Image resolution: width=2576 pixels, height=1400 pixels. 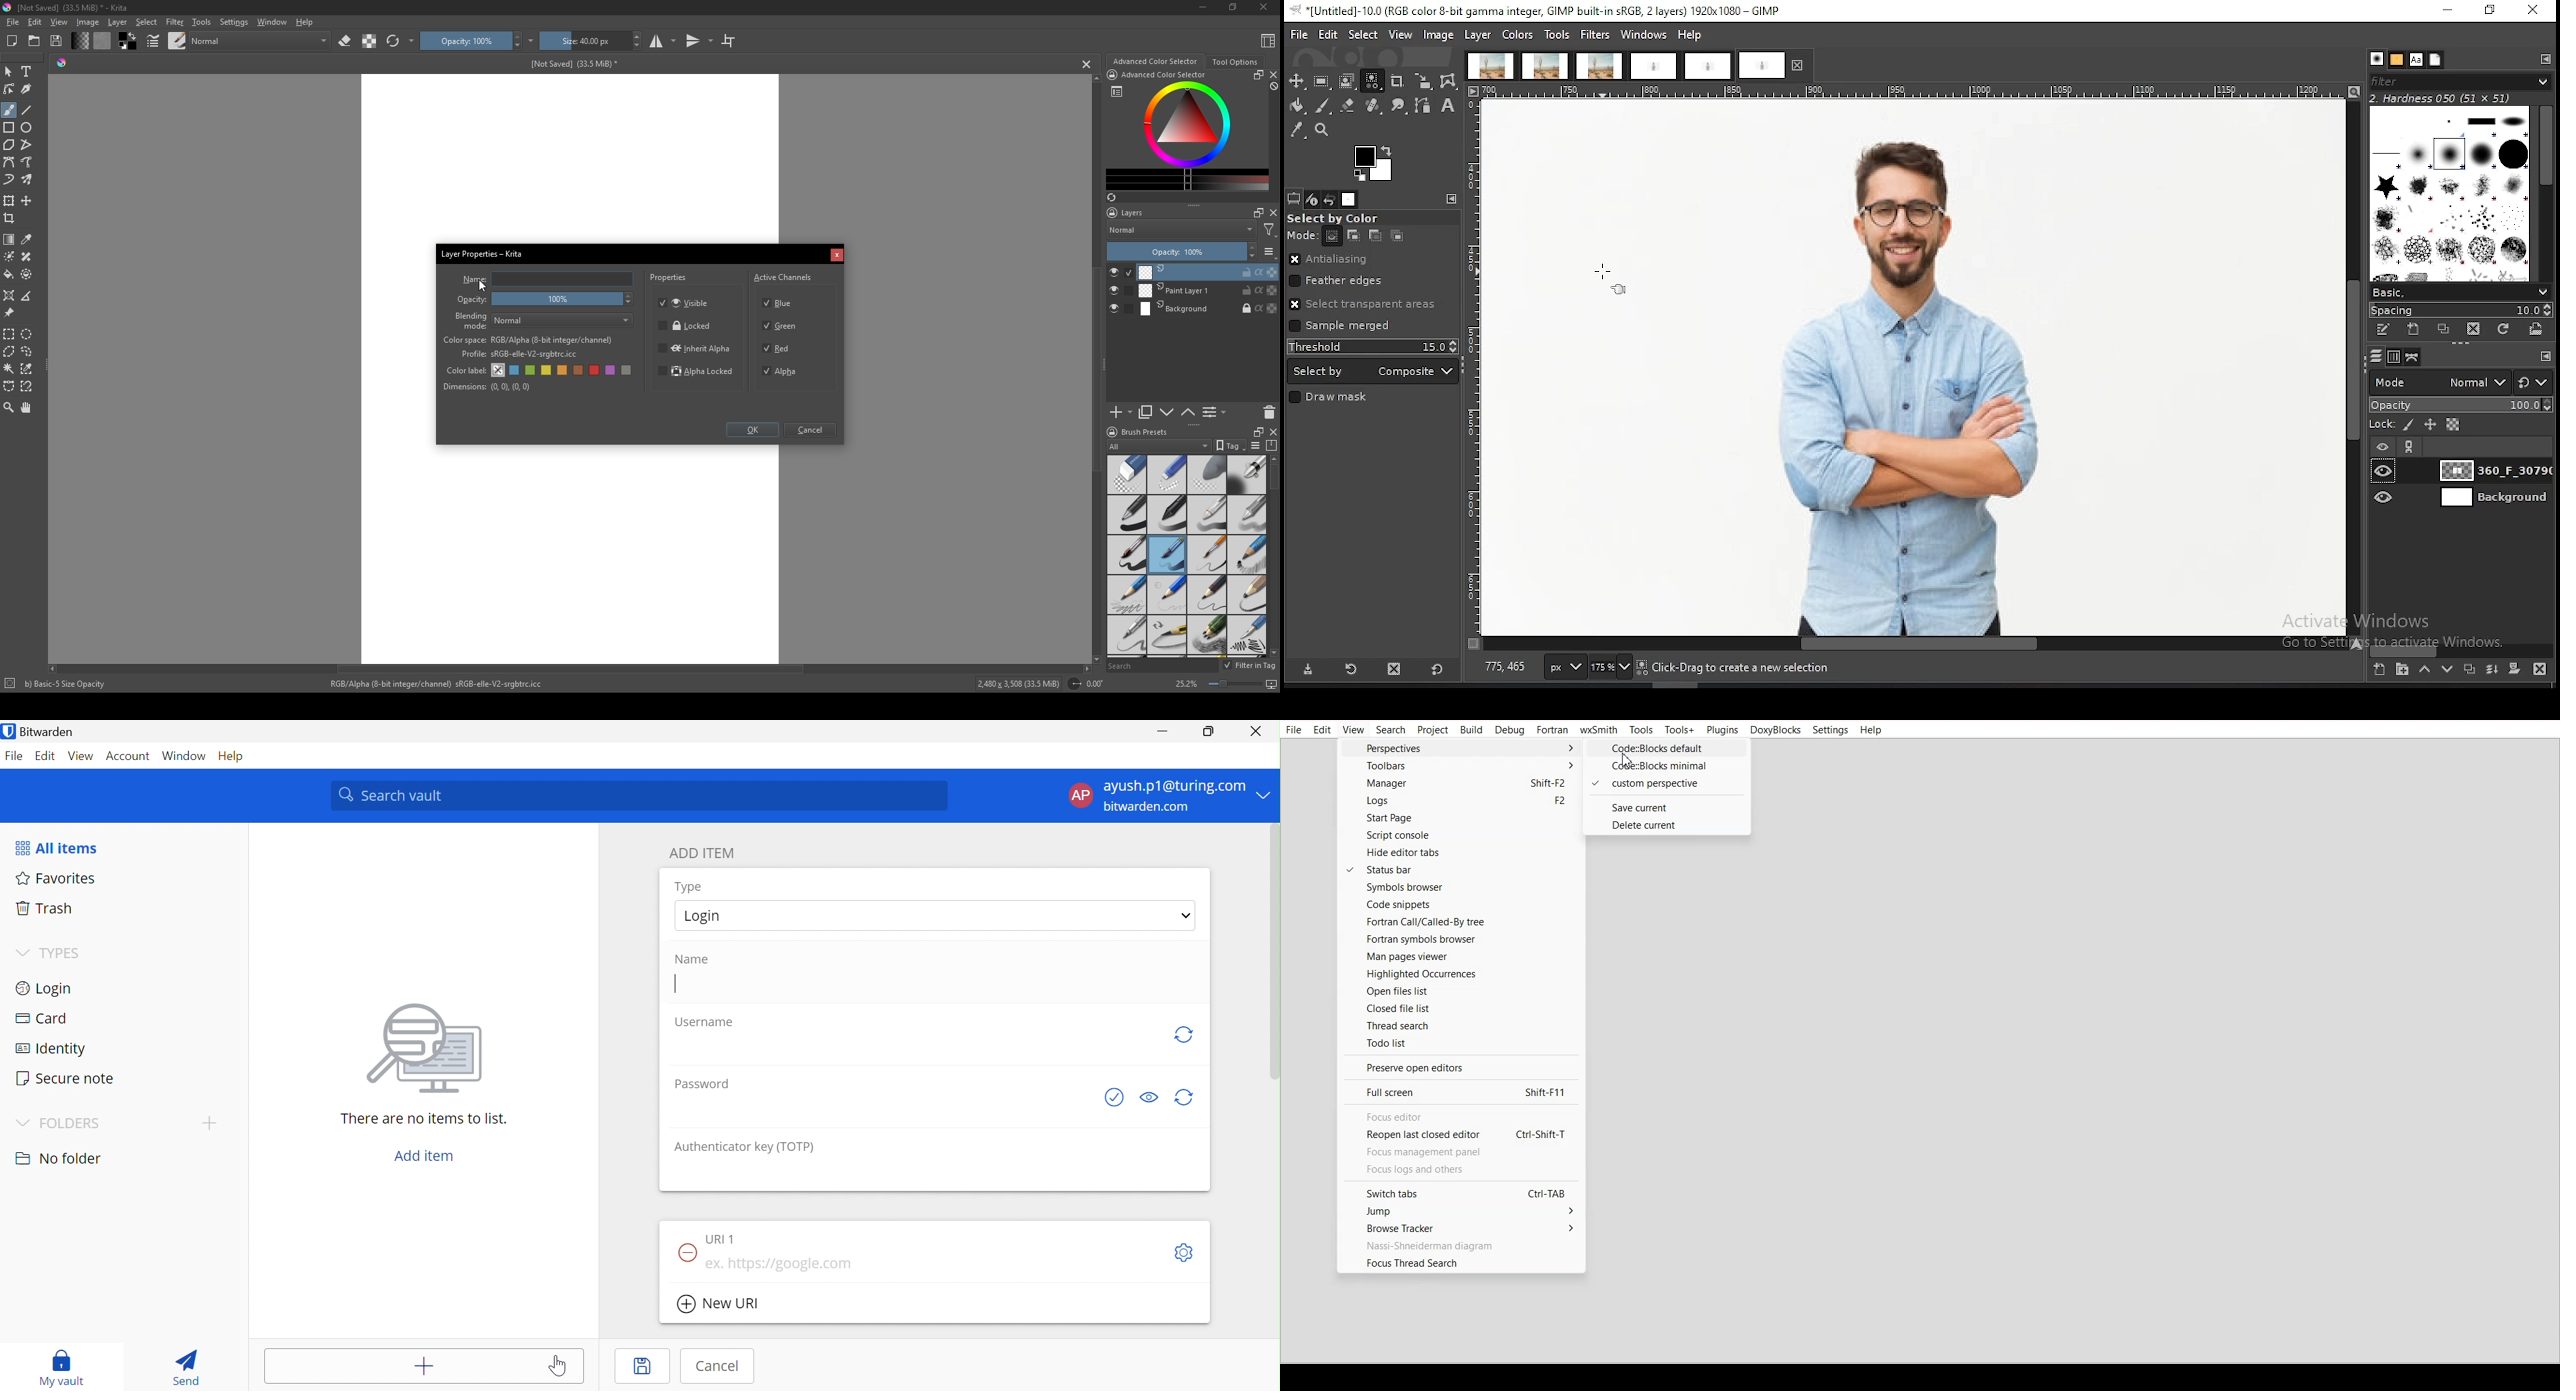 I want to click on image, so click(x=1860, y=369).